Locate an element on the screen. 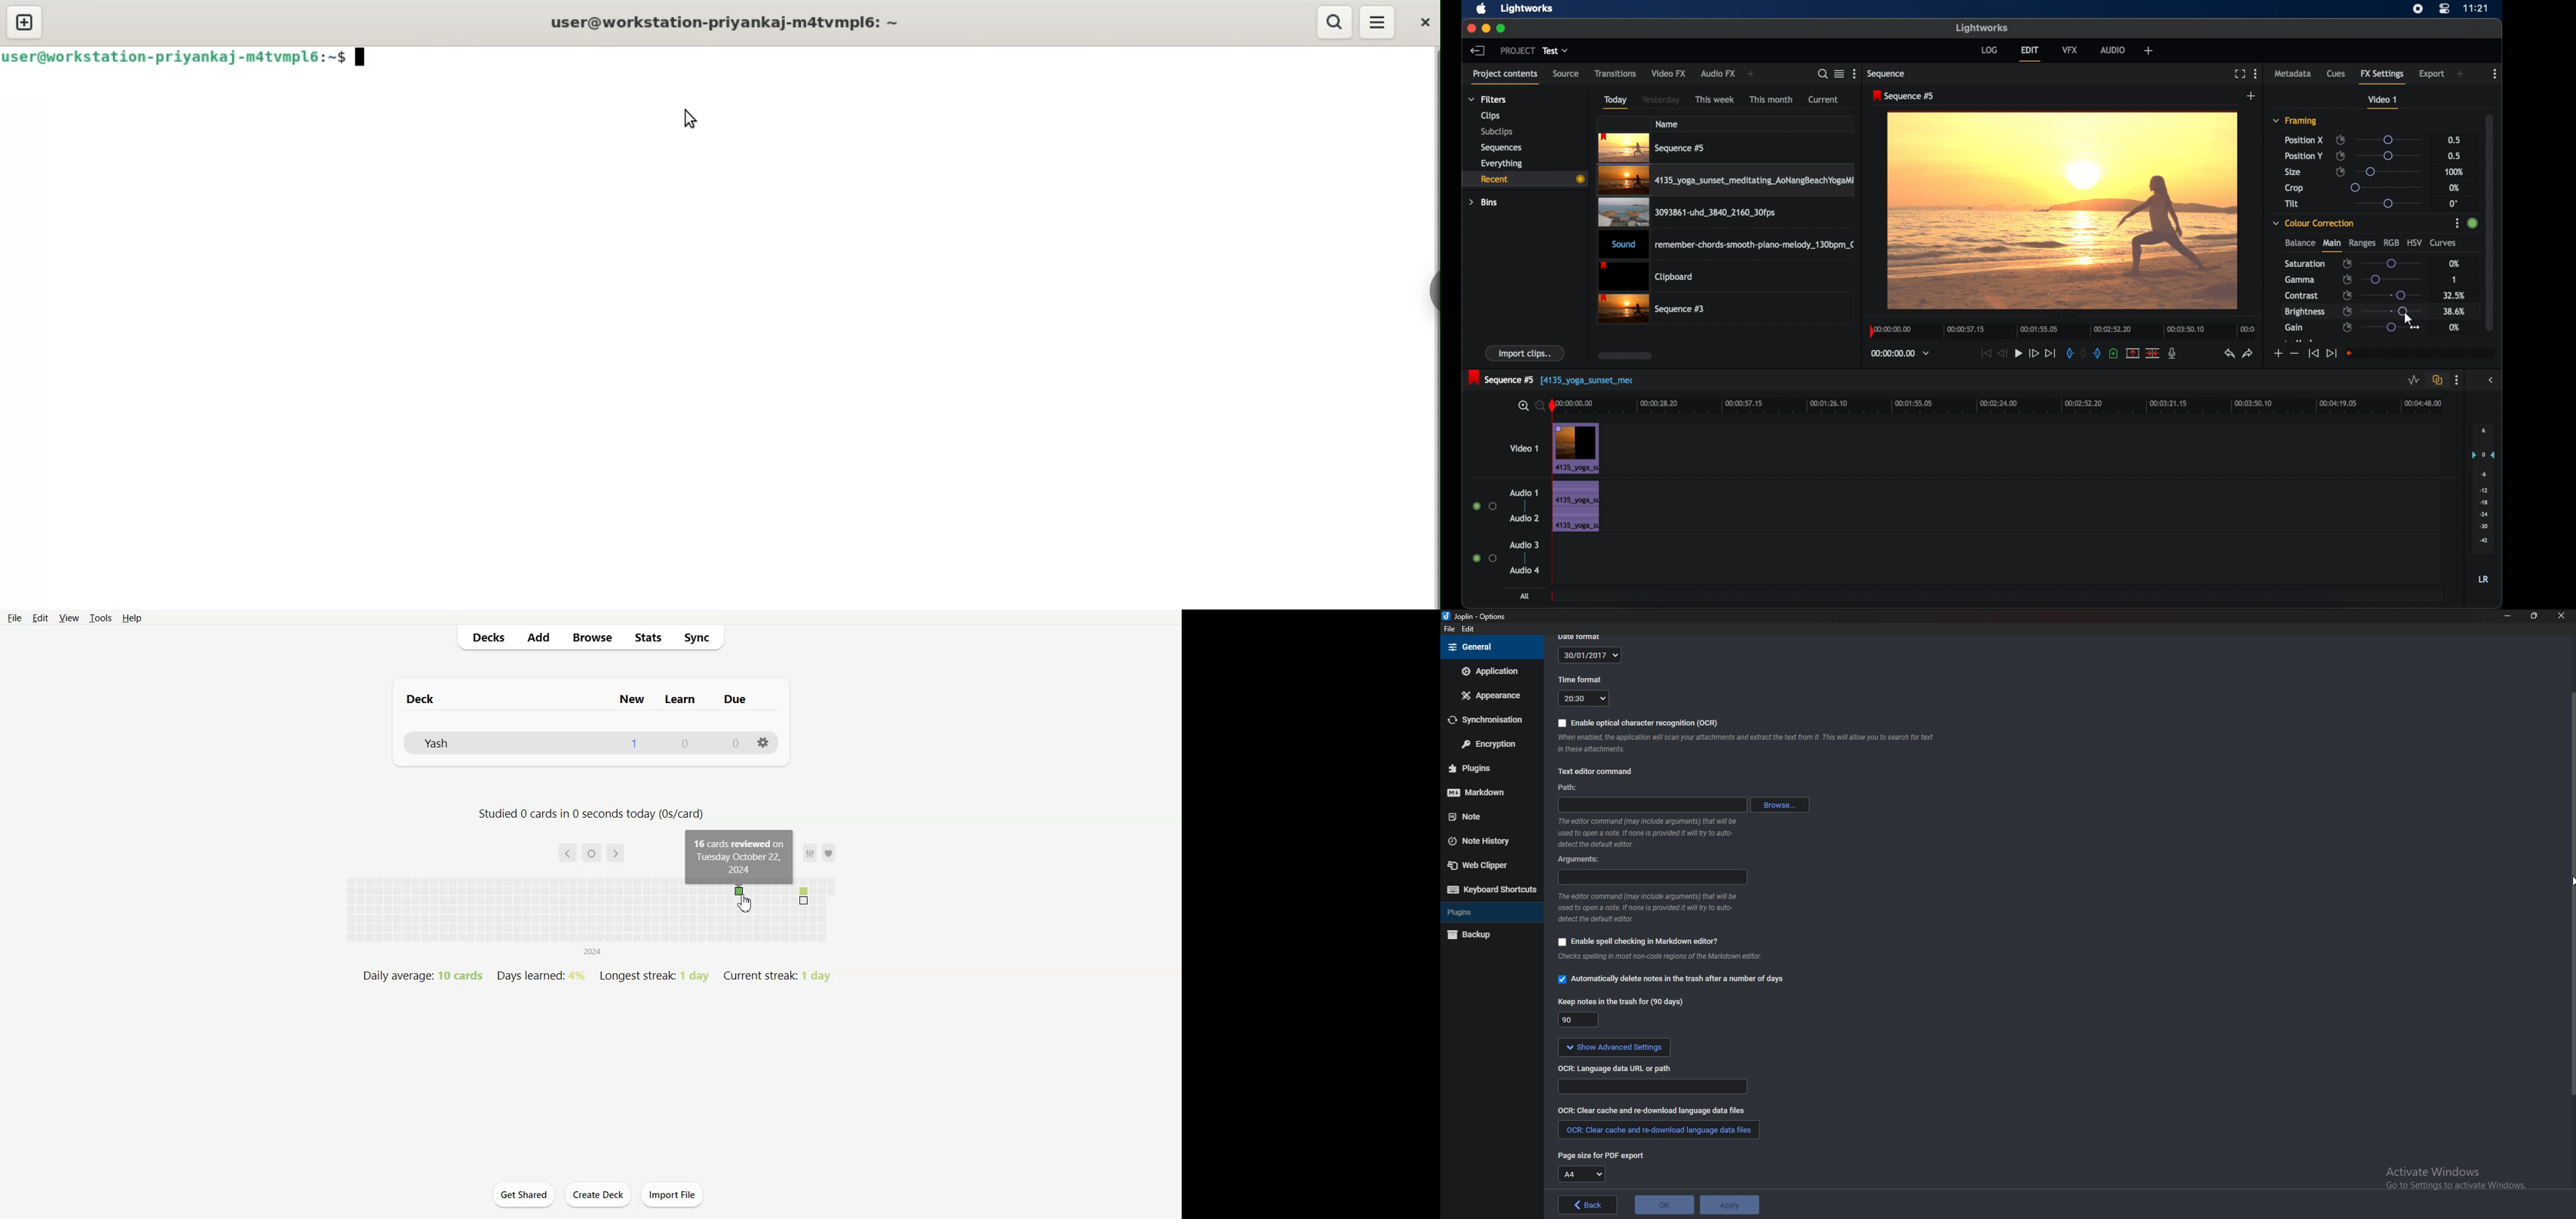 This screenshot has height=1232, width=2576. Keep notes in the trash for is located at coordinates (1621, 1004).